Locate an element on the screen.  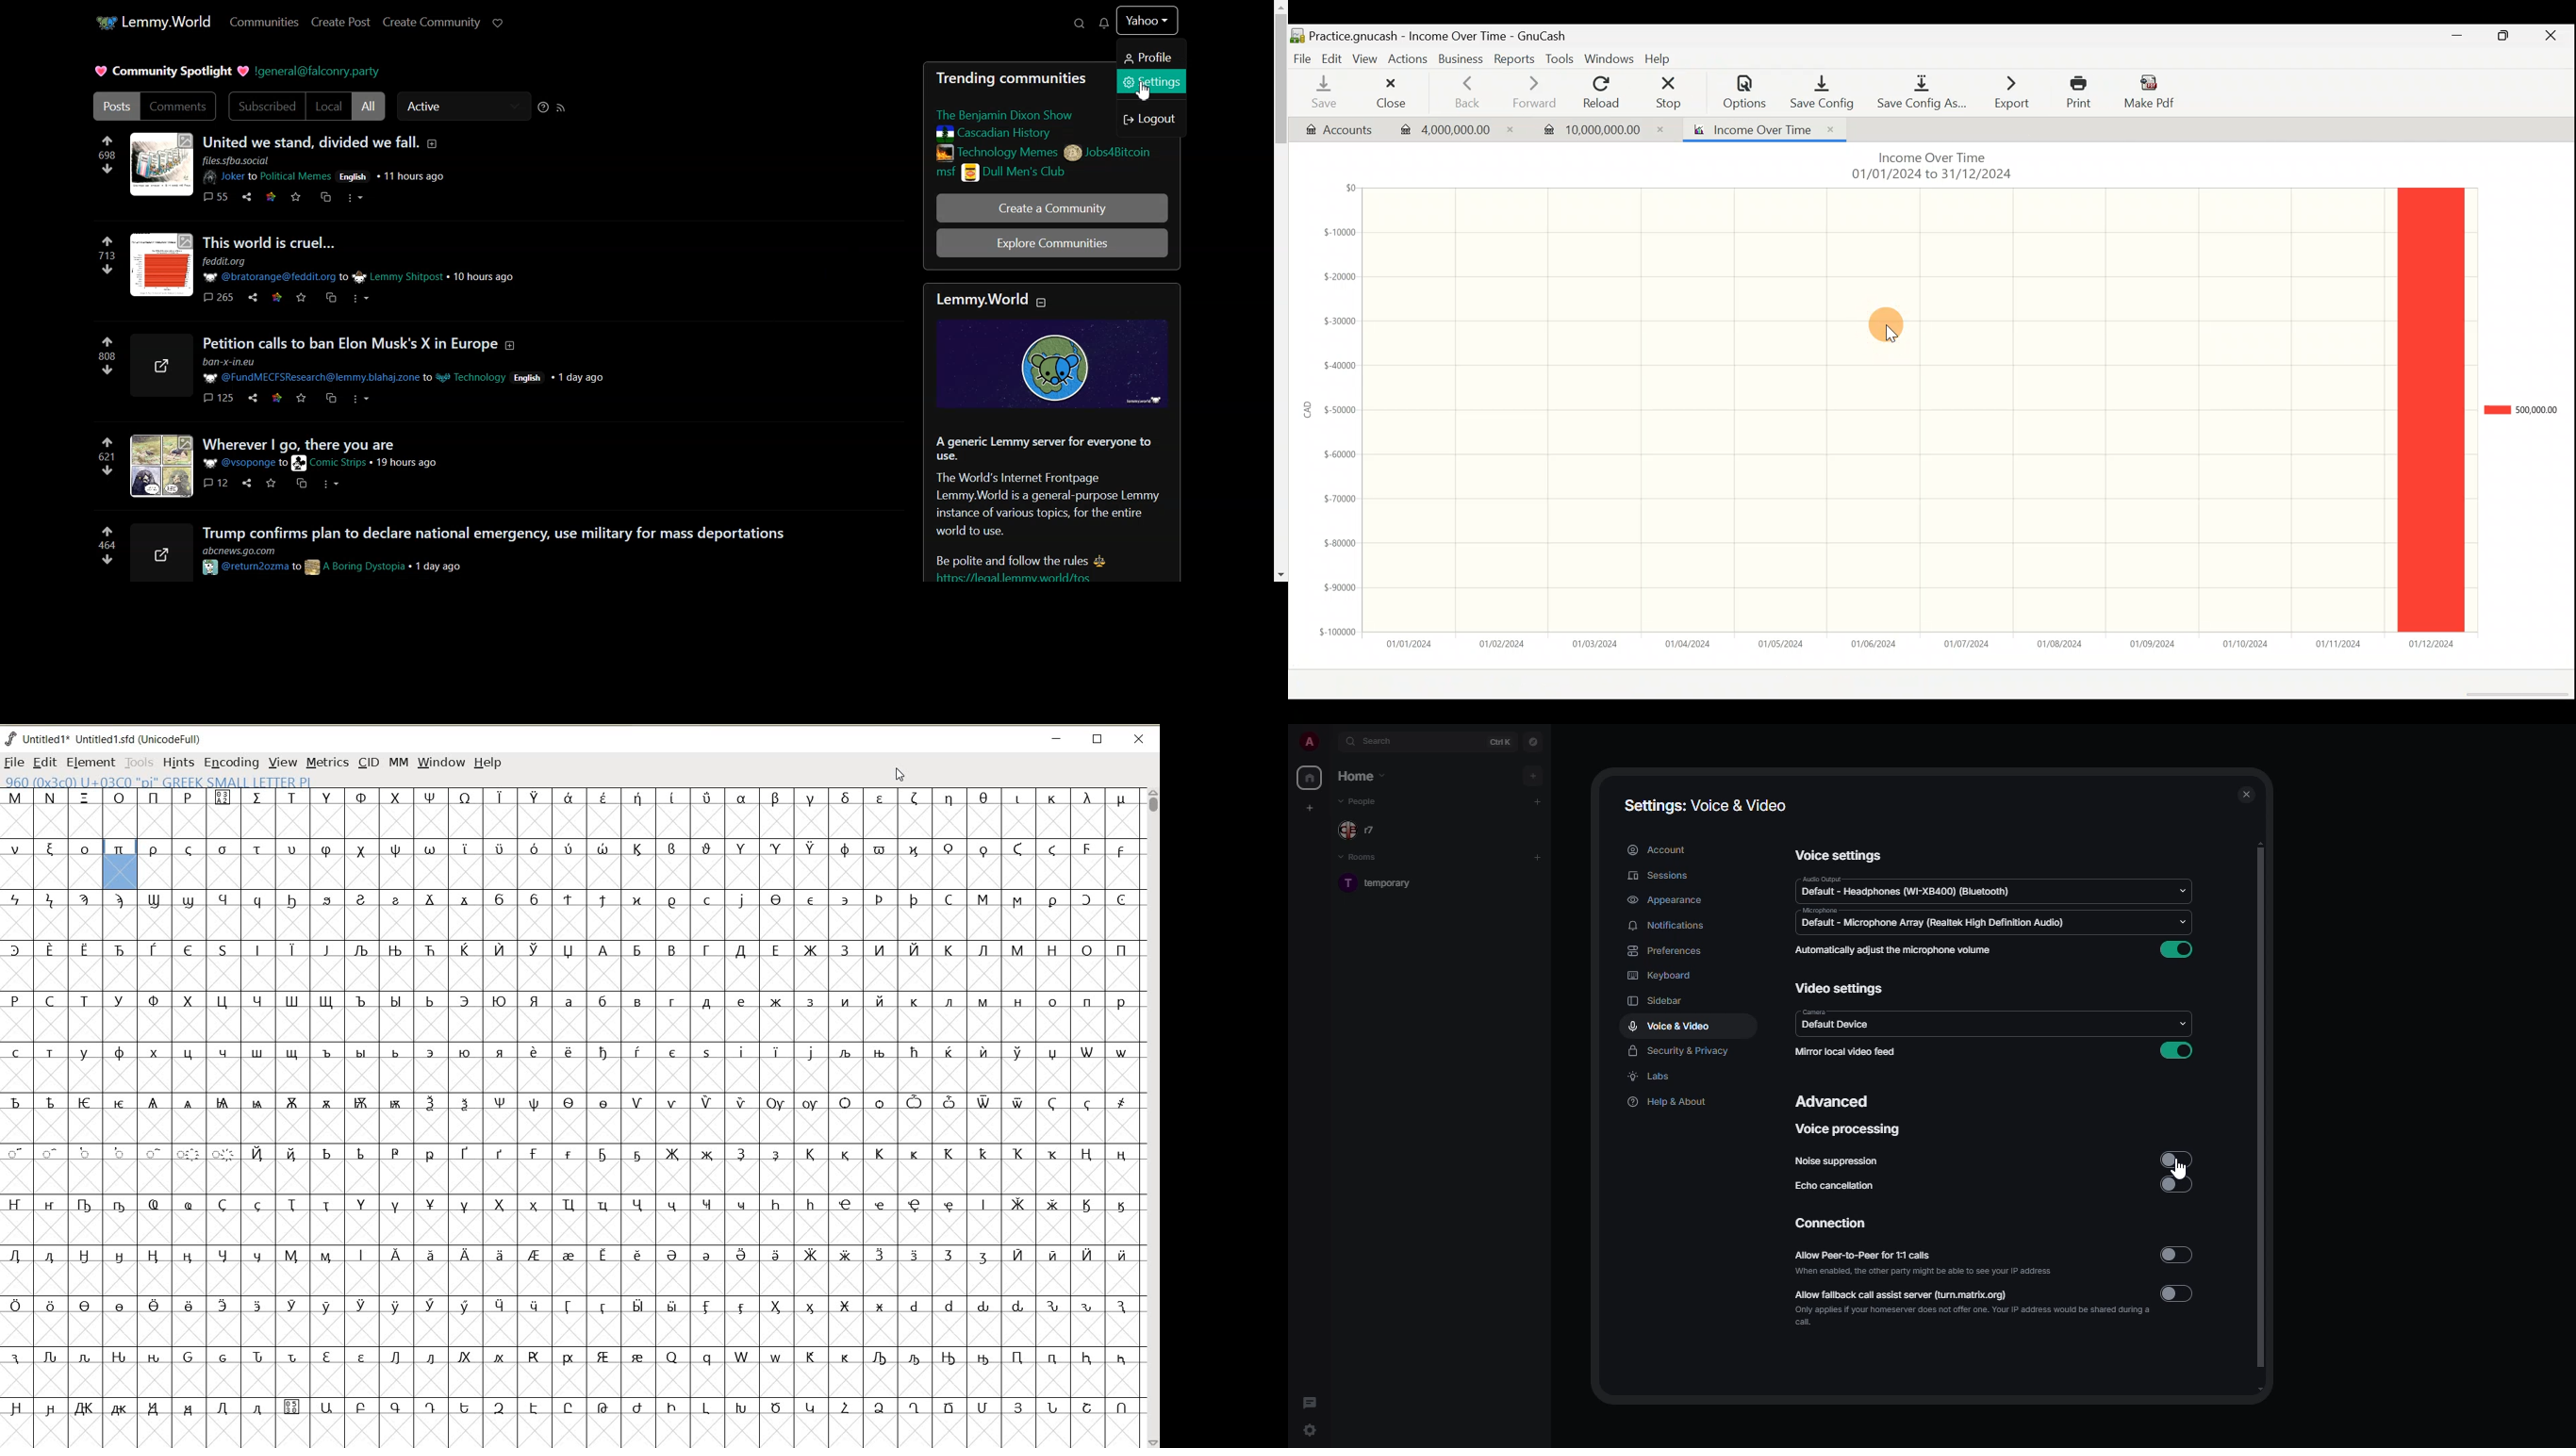
help & about is located at coordinates (1669, 1103).